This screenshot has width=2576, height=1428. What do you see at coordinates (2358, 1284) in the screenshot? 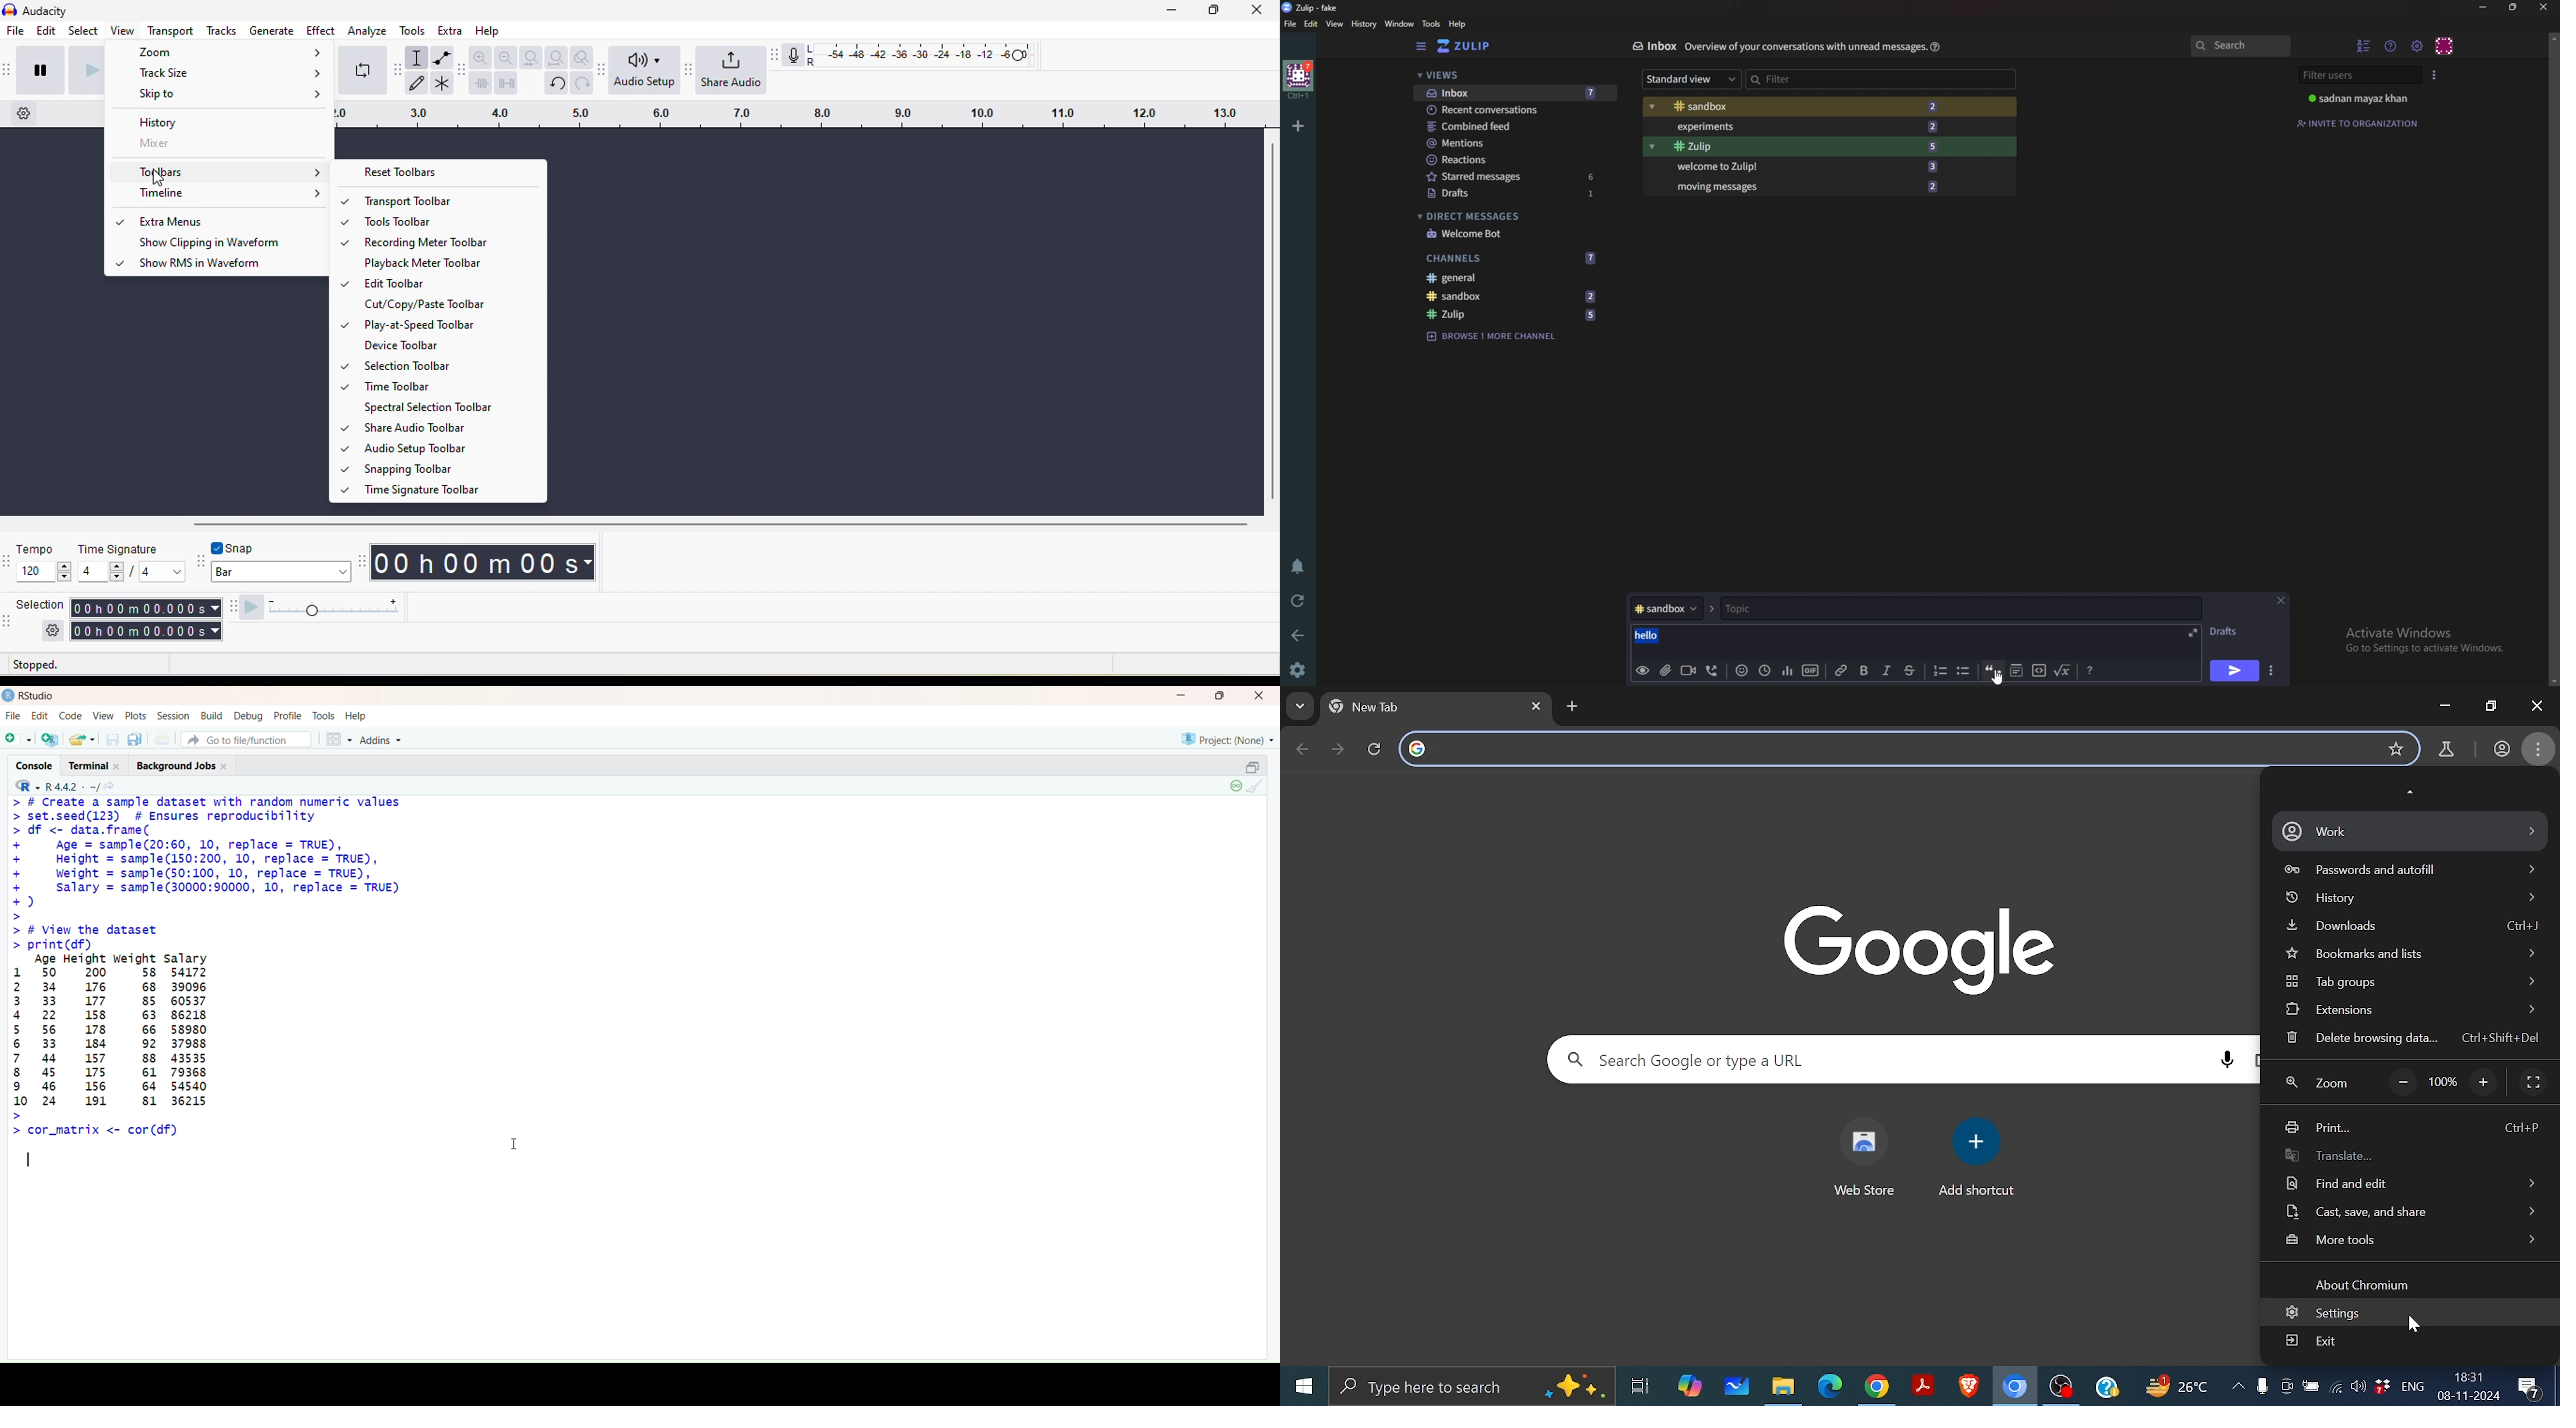
I see `About chromium` at bounding box center [2358, 1284].